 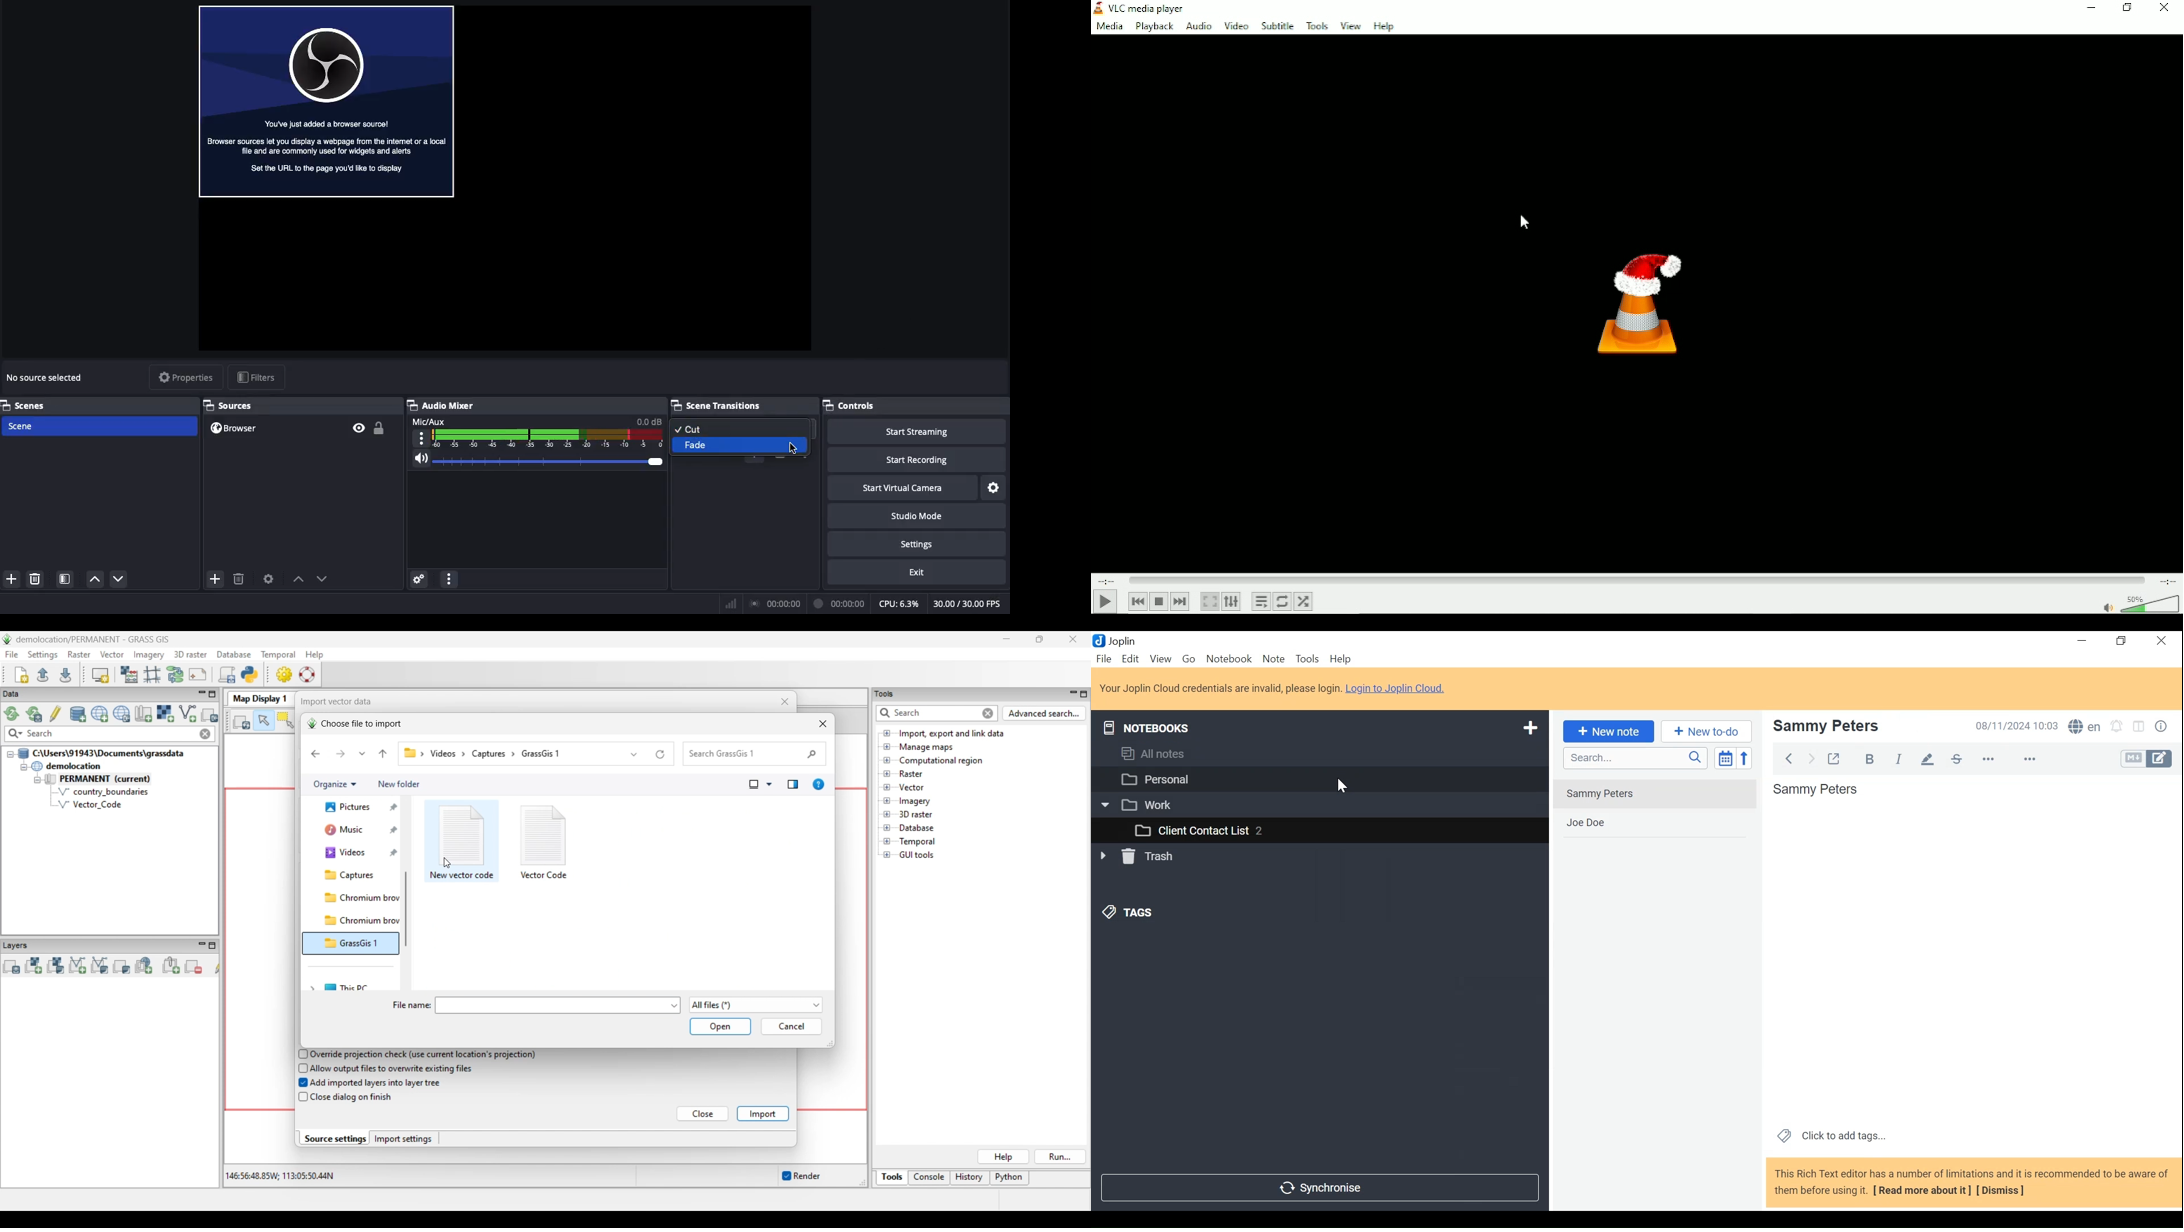 I want to click on filters, so click(x=260, y=378).